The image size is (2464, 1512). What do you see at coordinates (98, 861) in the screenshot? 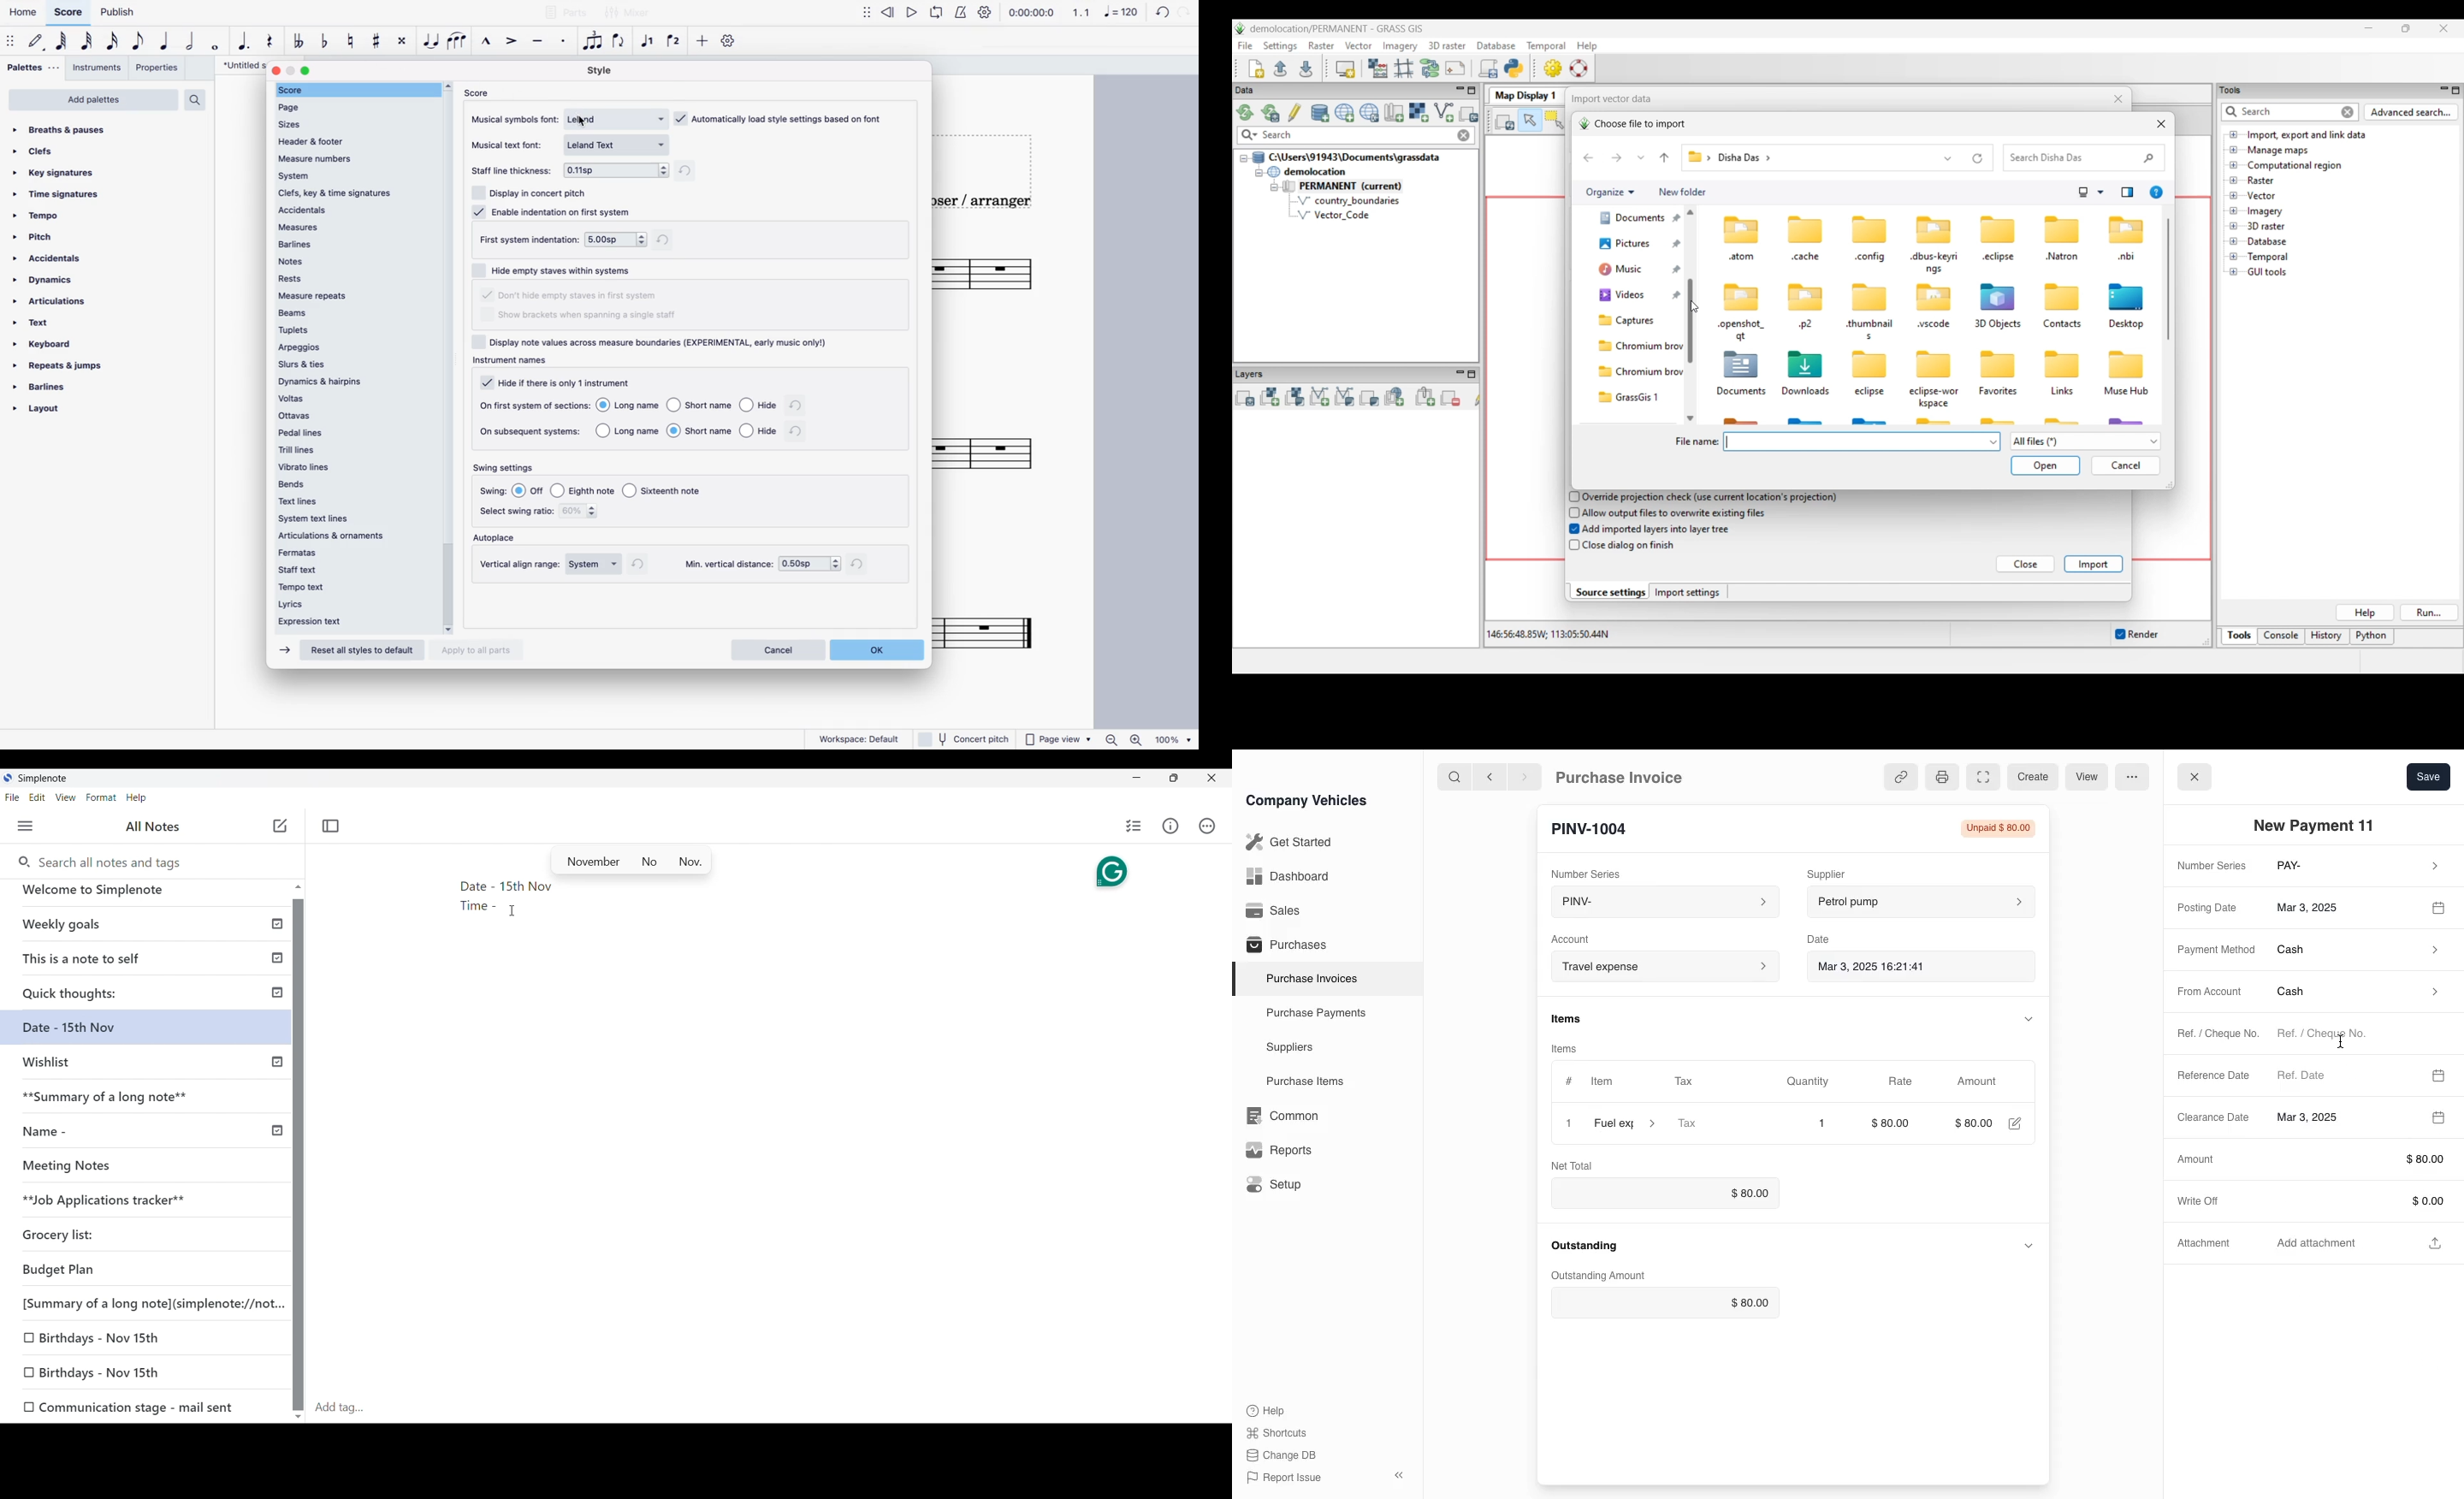
I see `Search all notes and tags` at bounding box center [98, 861].